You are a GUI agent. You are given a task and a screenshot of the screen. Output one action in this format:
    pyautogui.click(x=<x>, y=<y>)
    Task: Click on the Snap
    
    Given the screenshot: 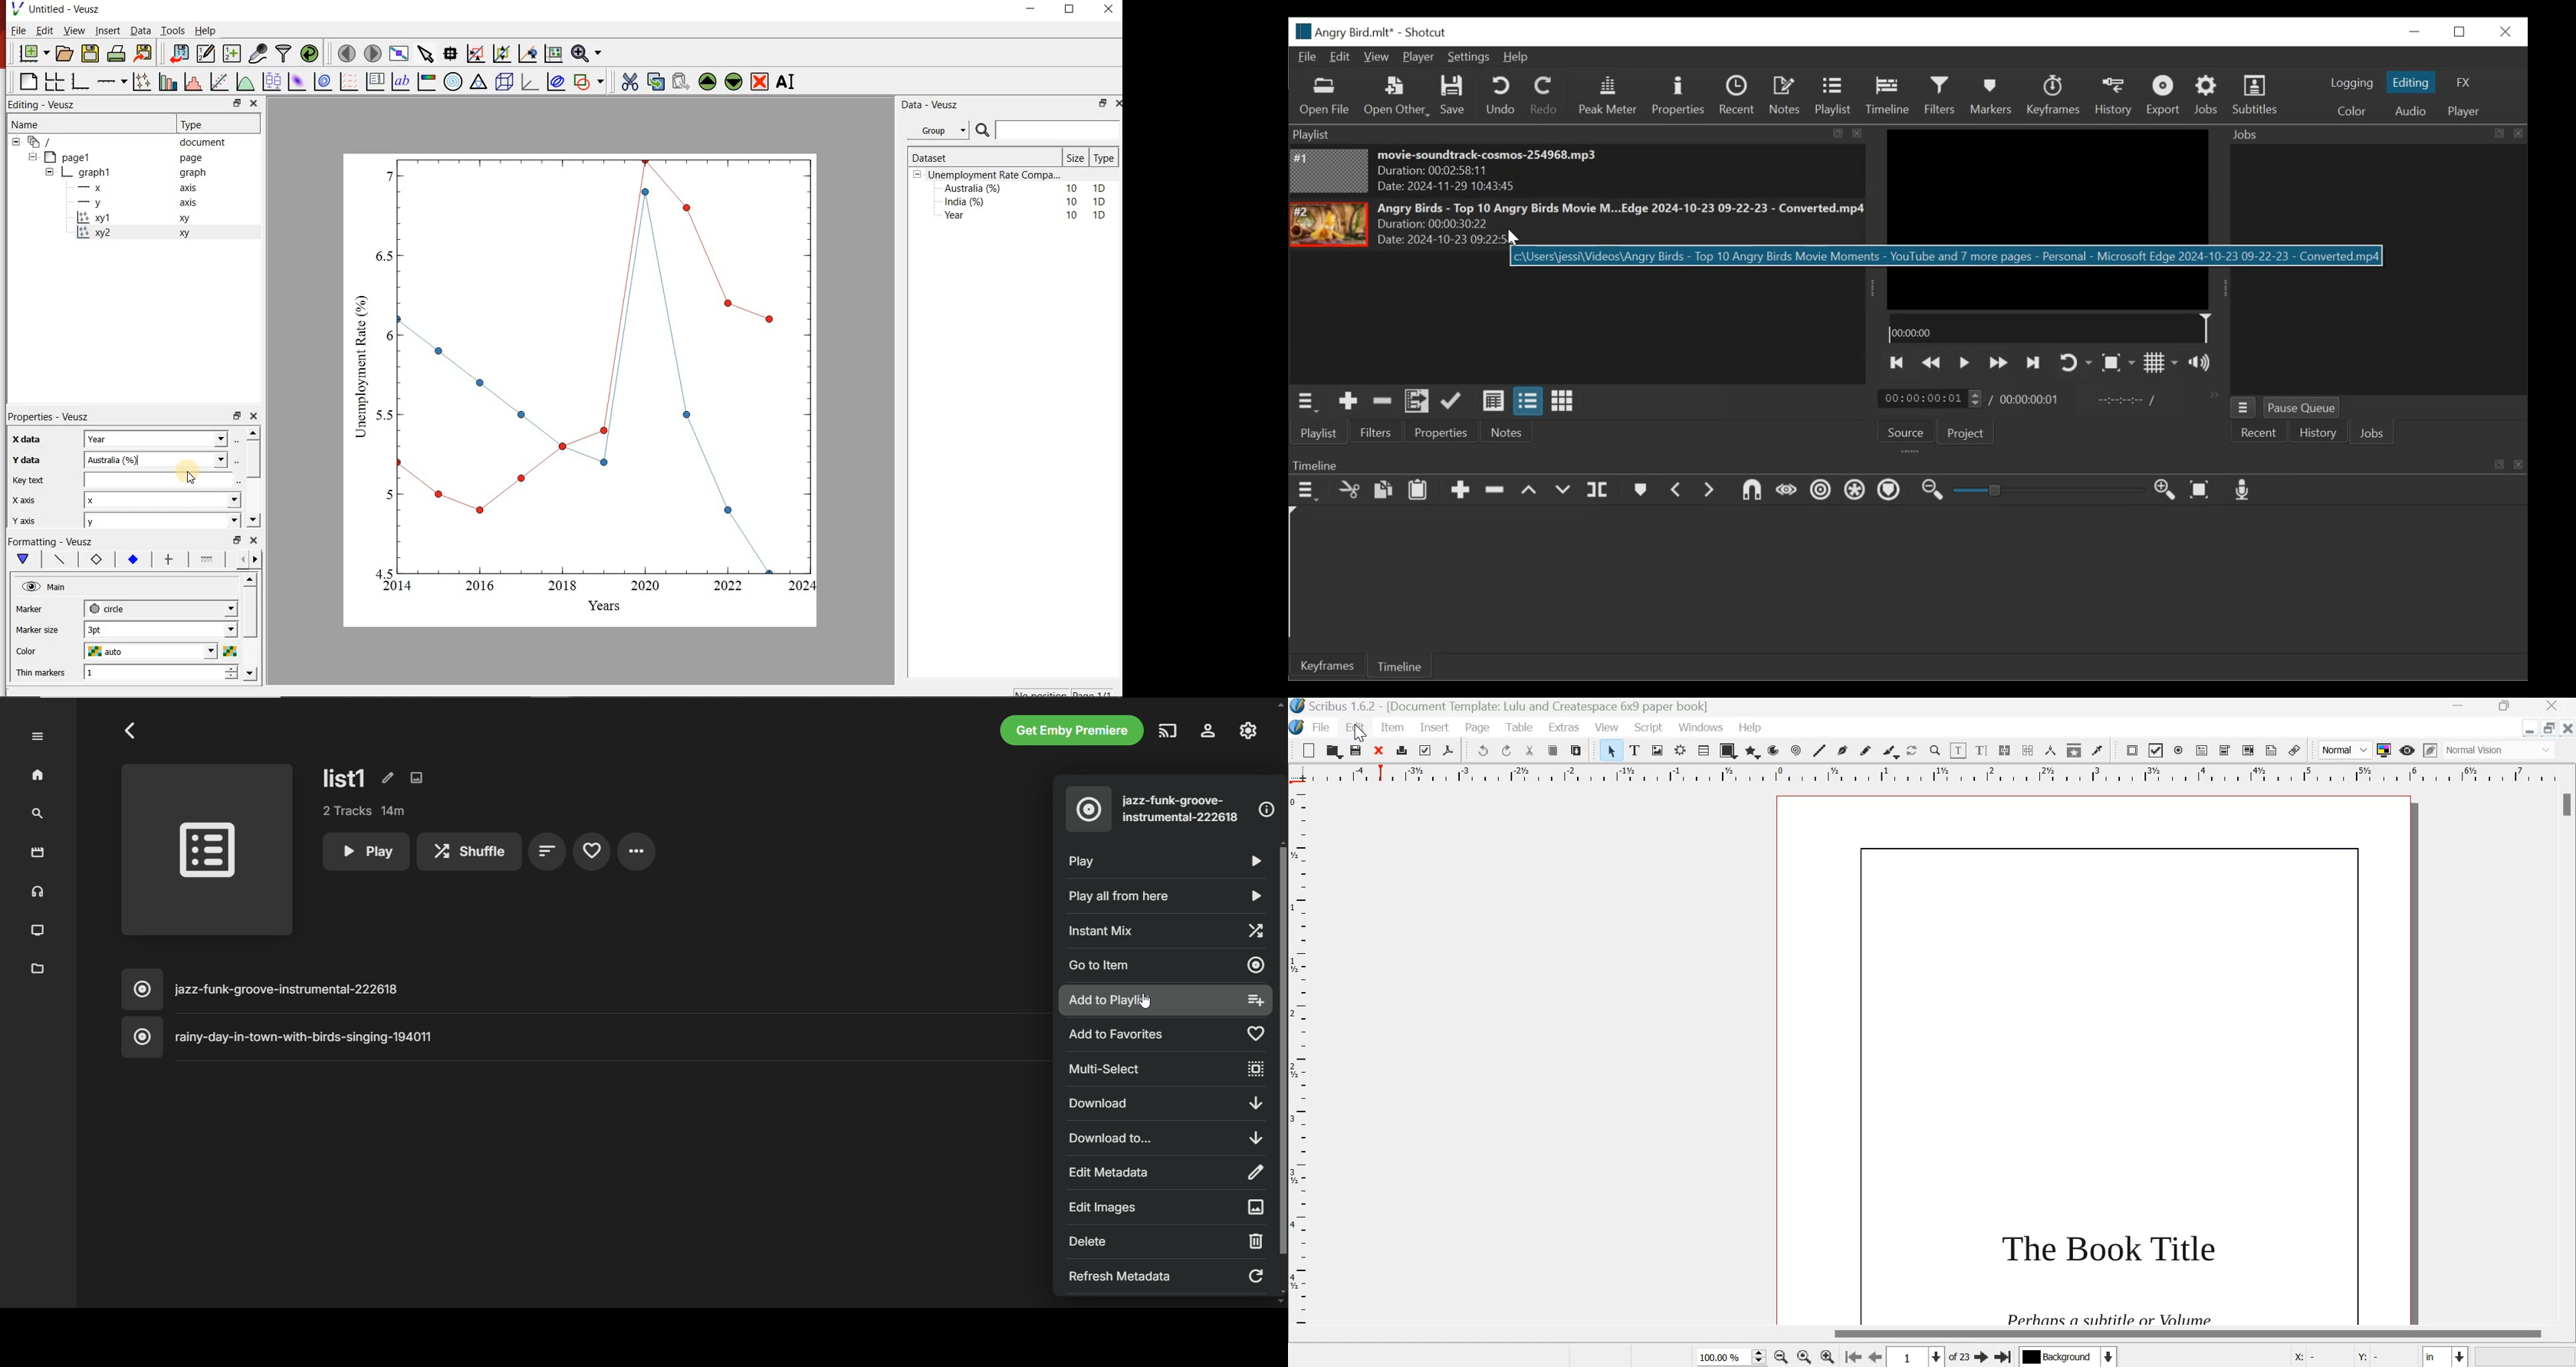 What is the action you would take?
    pyautogui.click(x=1750, y=492)
    